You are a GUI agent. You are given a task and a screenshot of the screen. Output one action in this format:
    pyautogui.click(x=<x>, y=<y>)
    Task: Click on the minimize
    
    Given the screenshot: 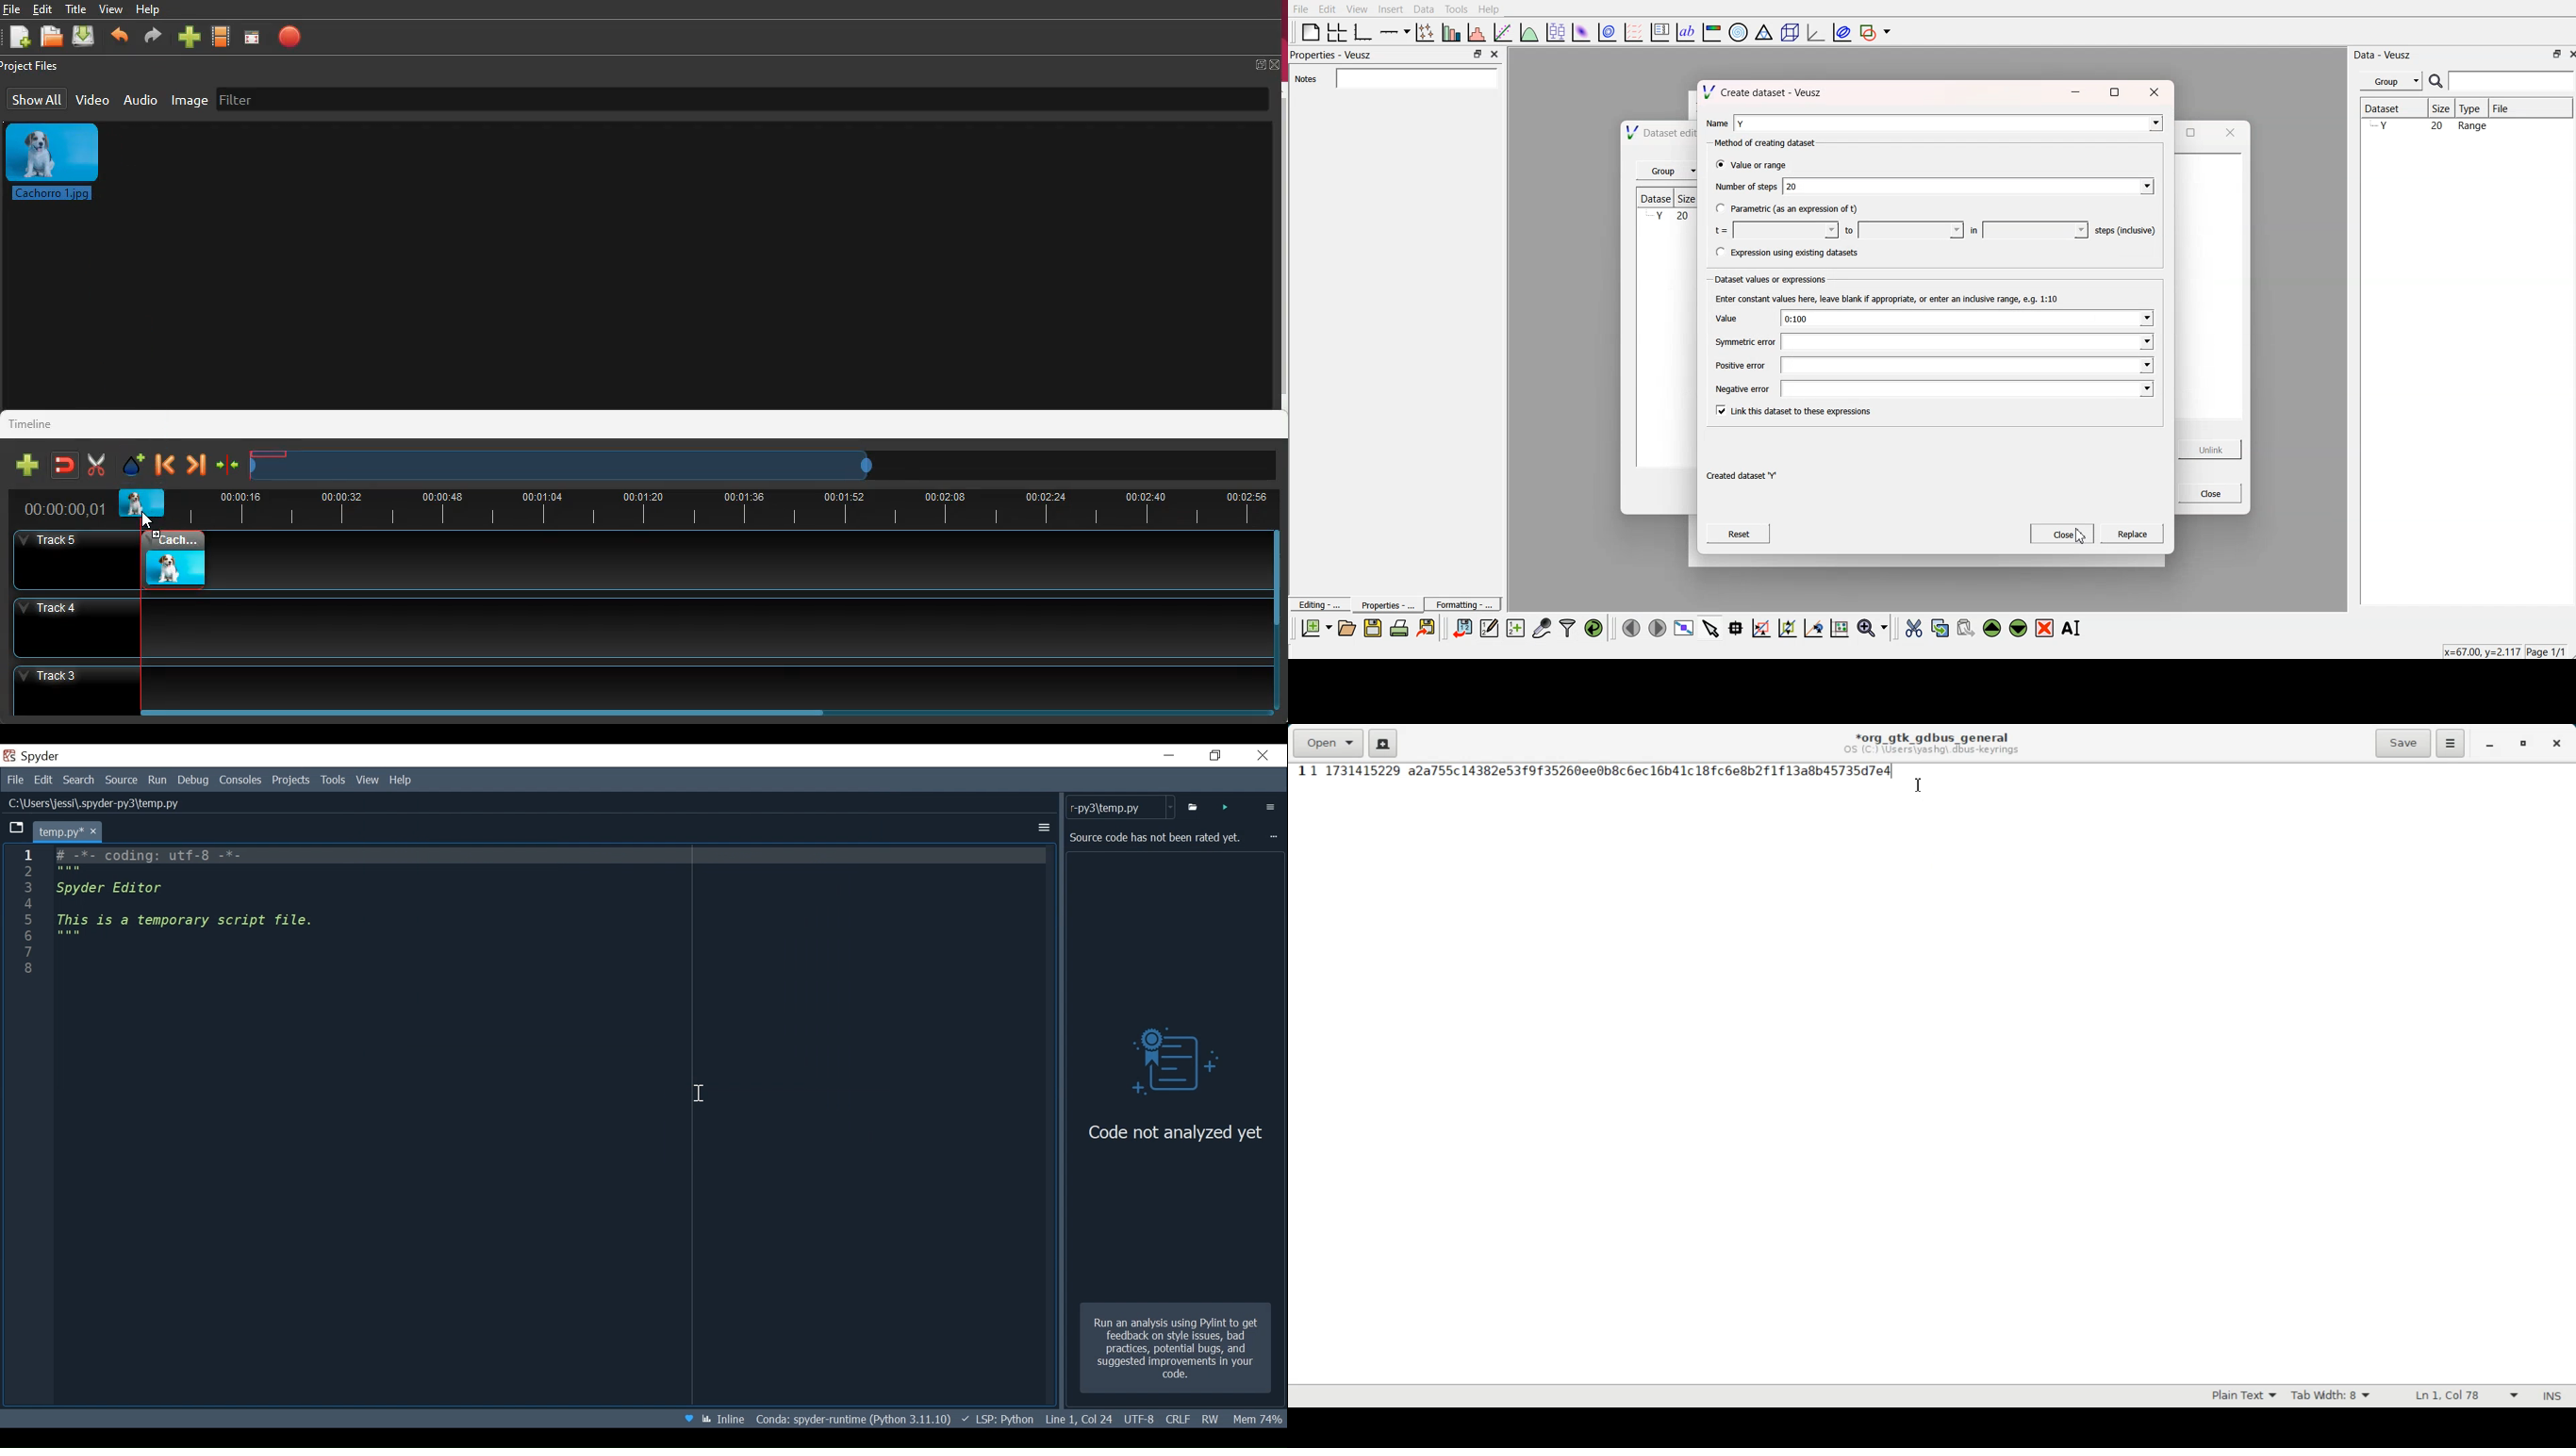 What is the action you would take?
    pyautogui.click(x=1168, y=755)
    